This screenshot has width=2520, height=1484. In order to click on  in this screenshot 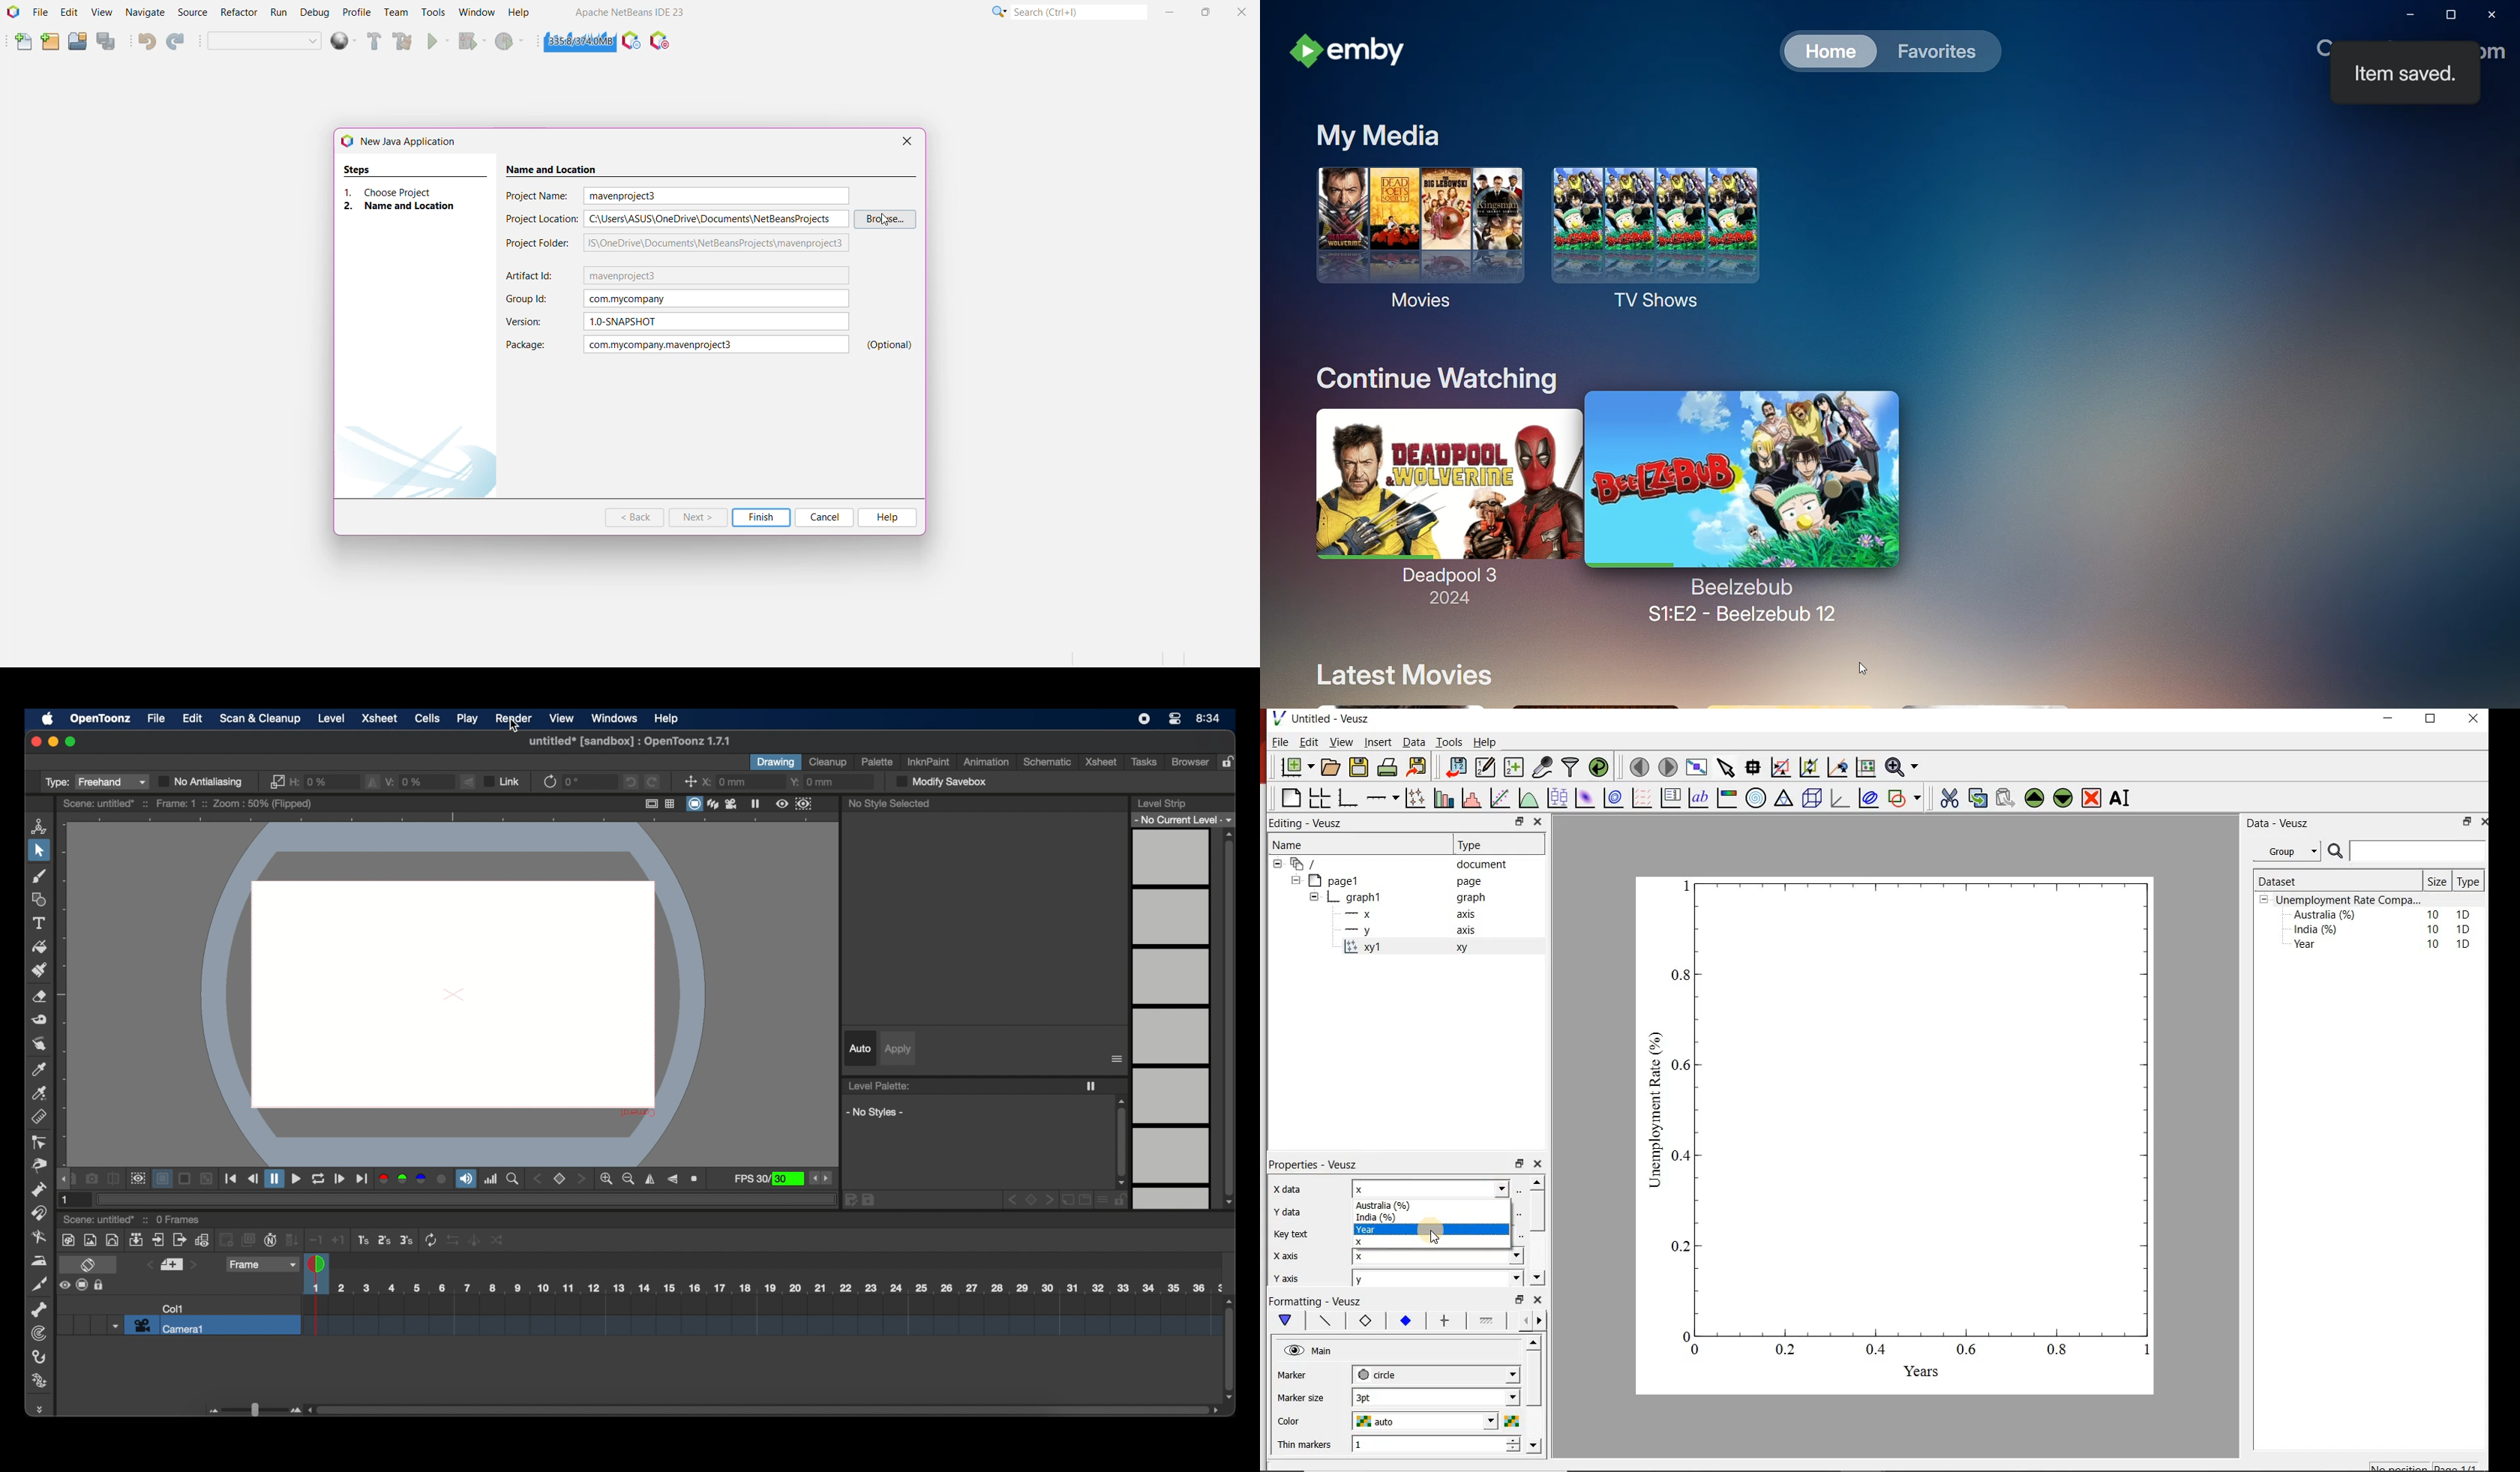, I will do `click(65, 1285)`.